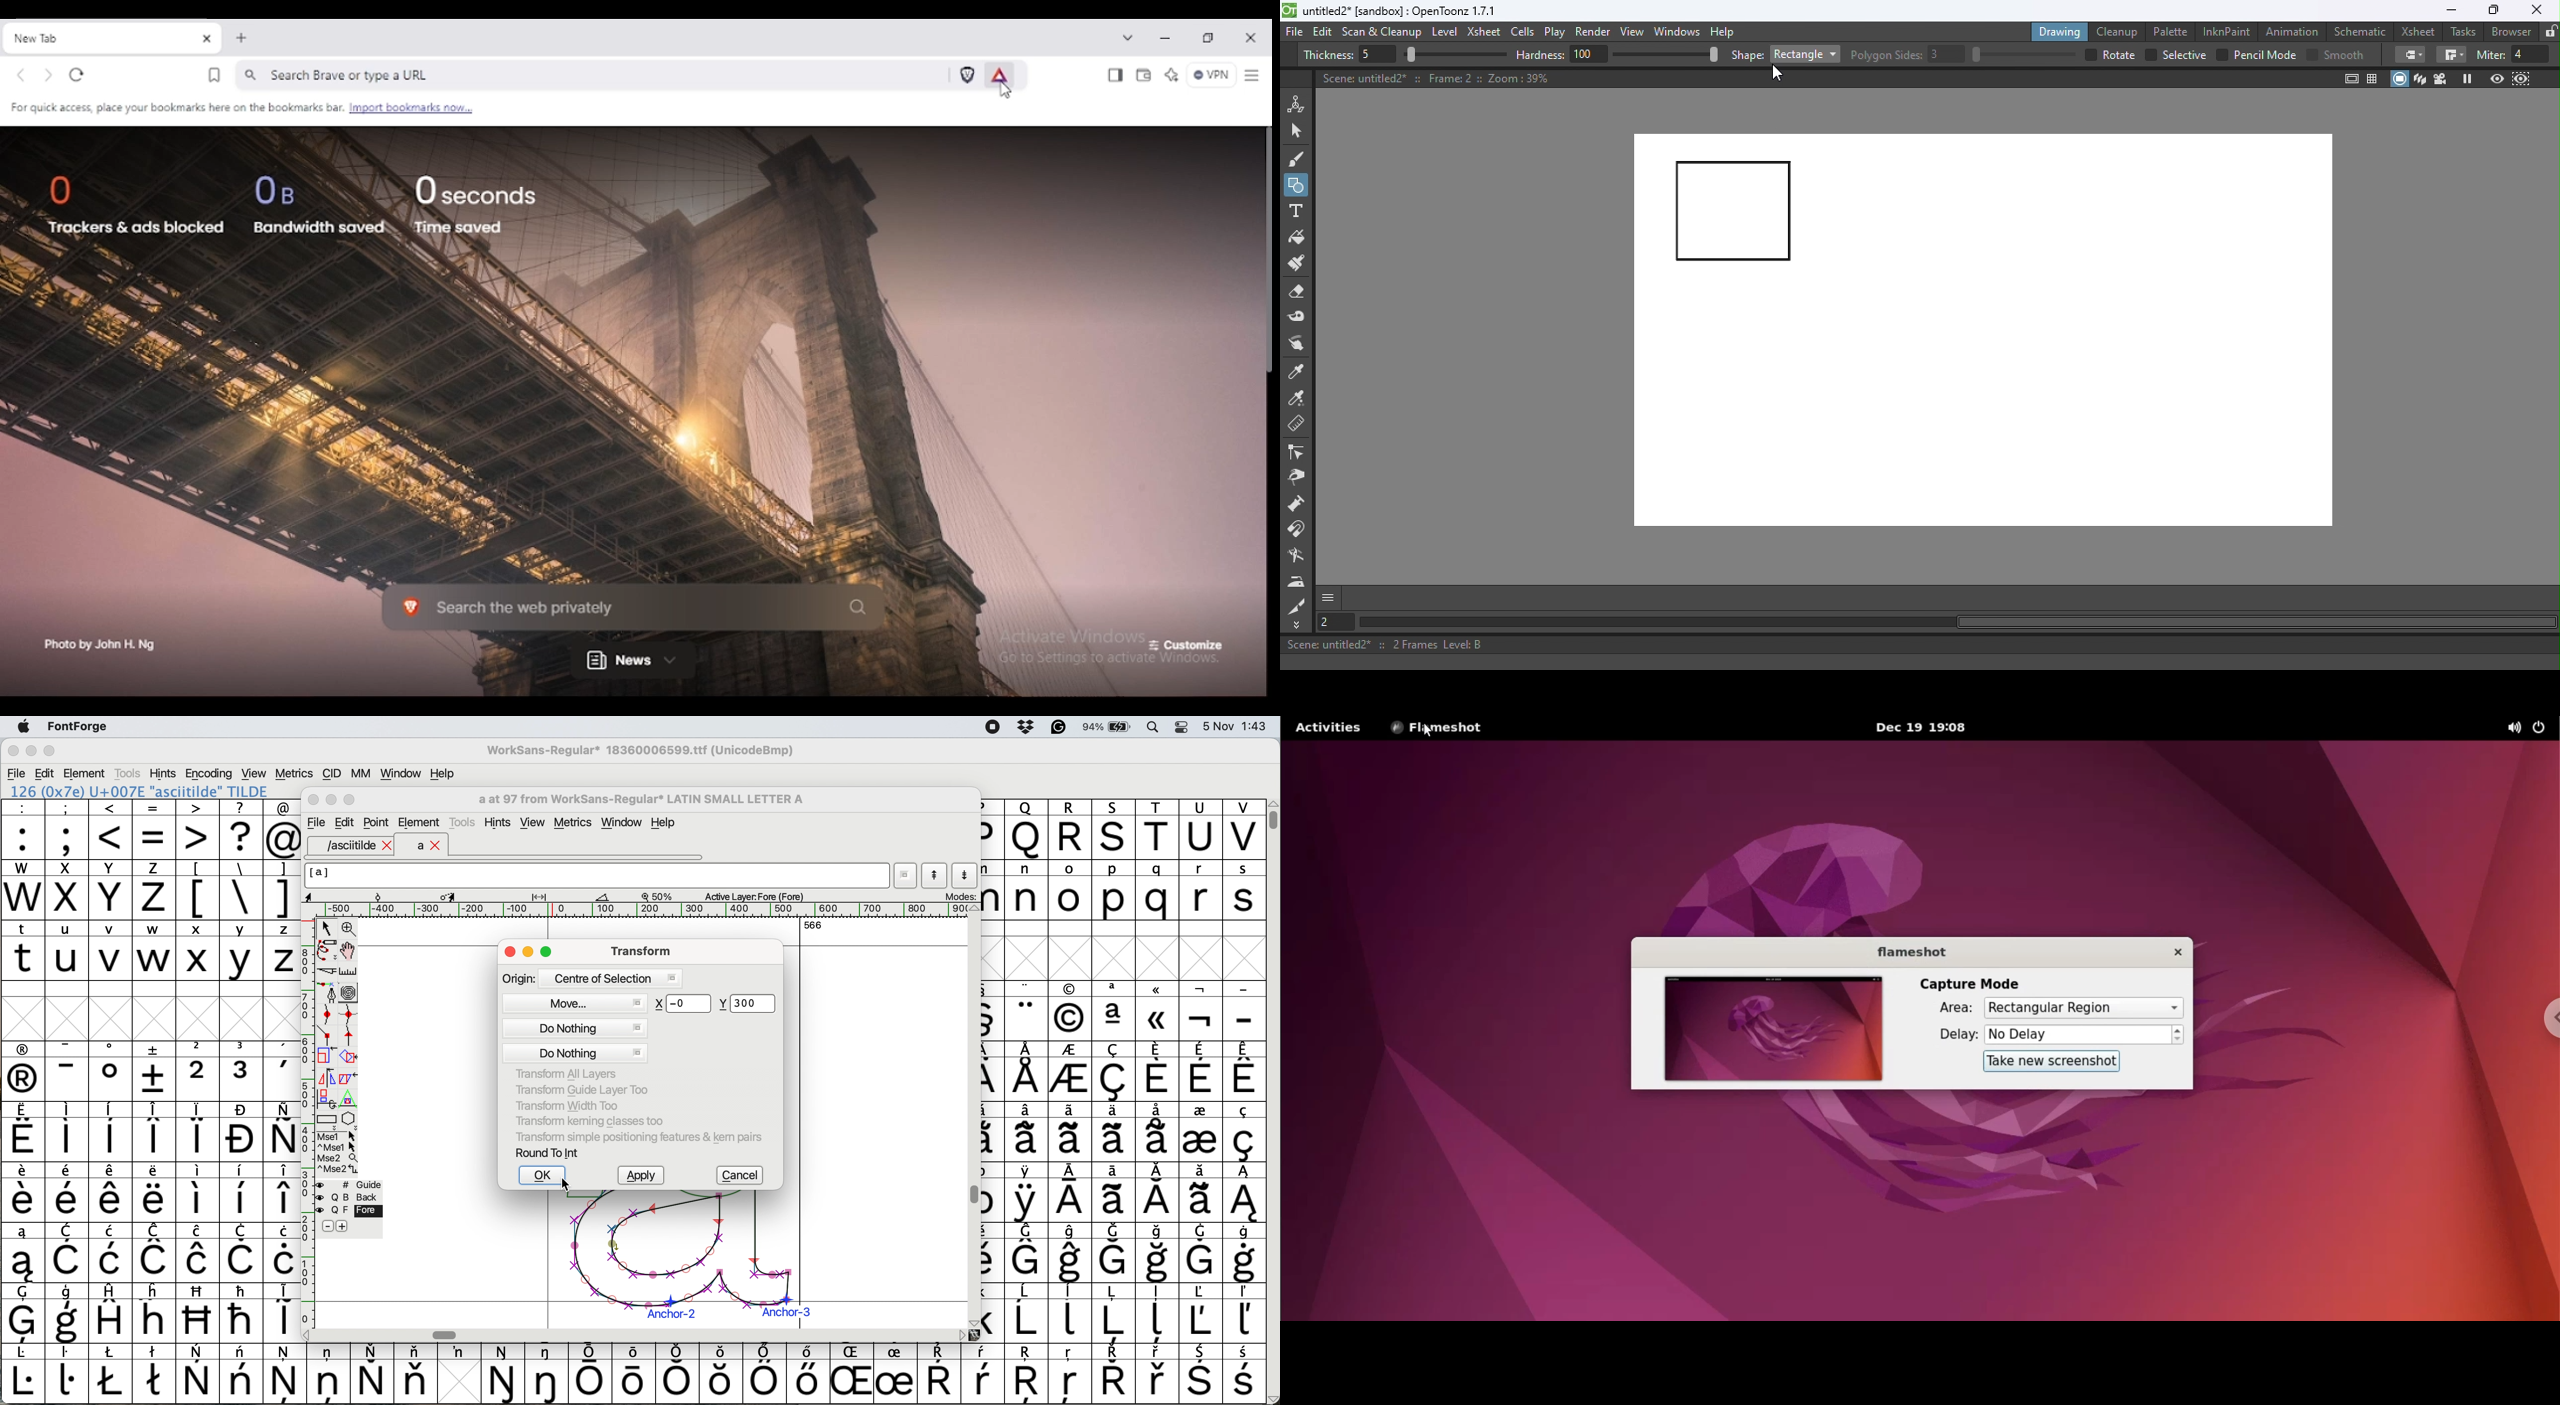 This screenshot has height=1428, width=2576. What do you see at coordinates (360, 1198) in the screenshot?
I see `Background` at bounding box center [360, 1198].